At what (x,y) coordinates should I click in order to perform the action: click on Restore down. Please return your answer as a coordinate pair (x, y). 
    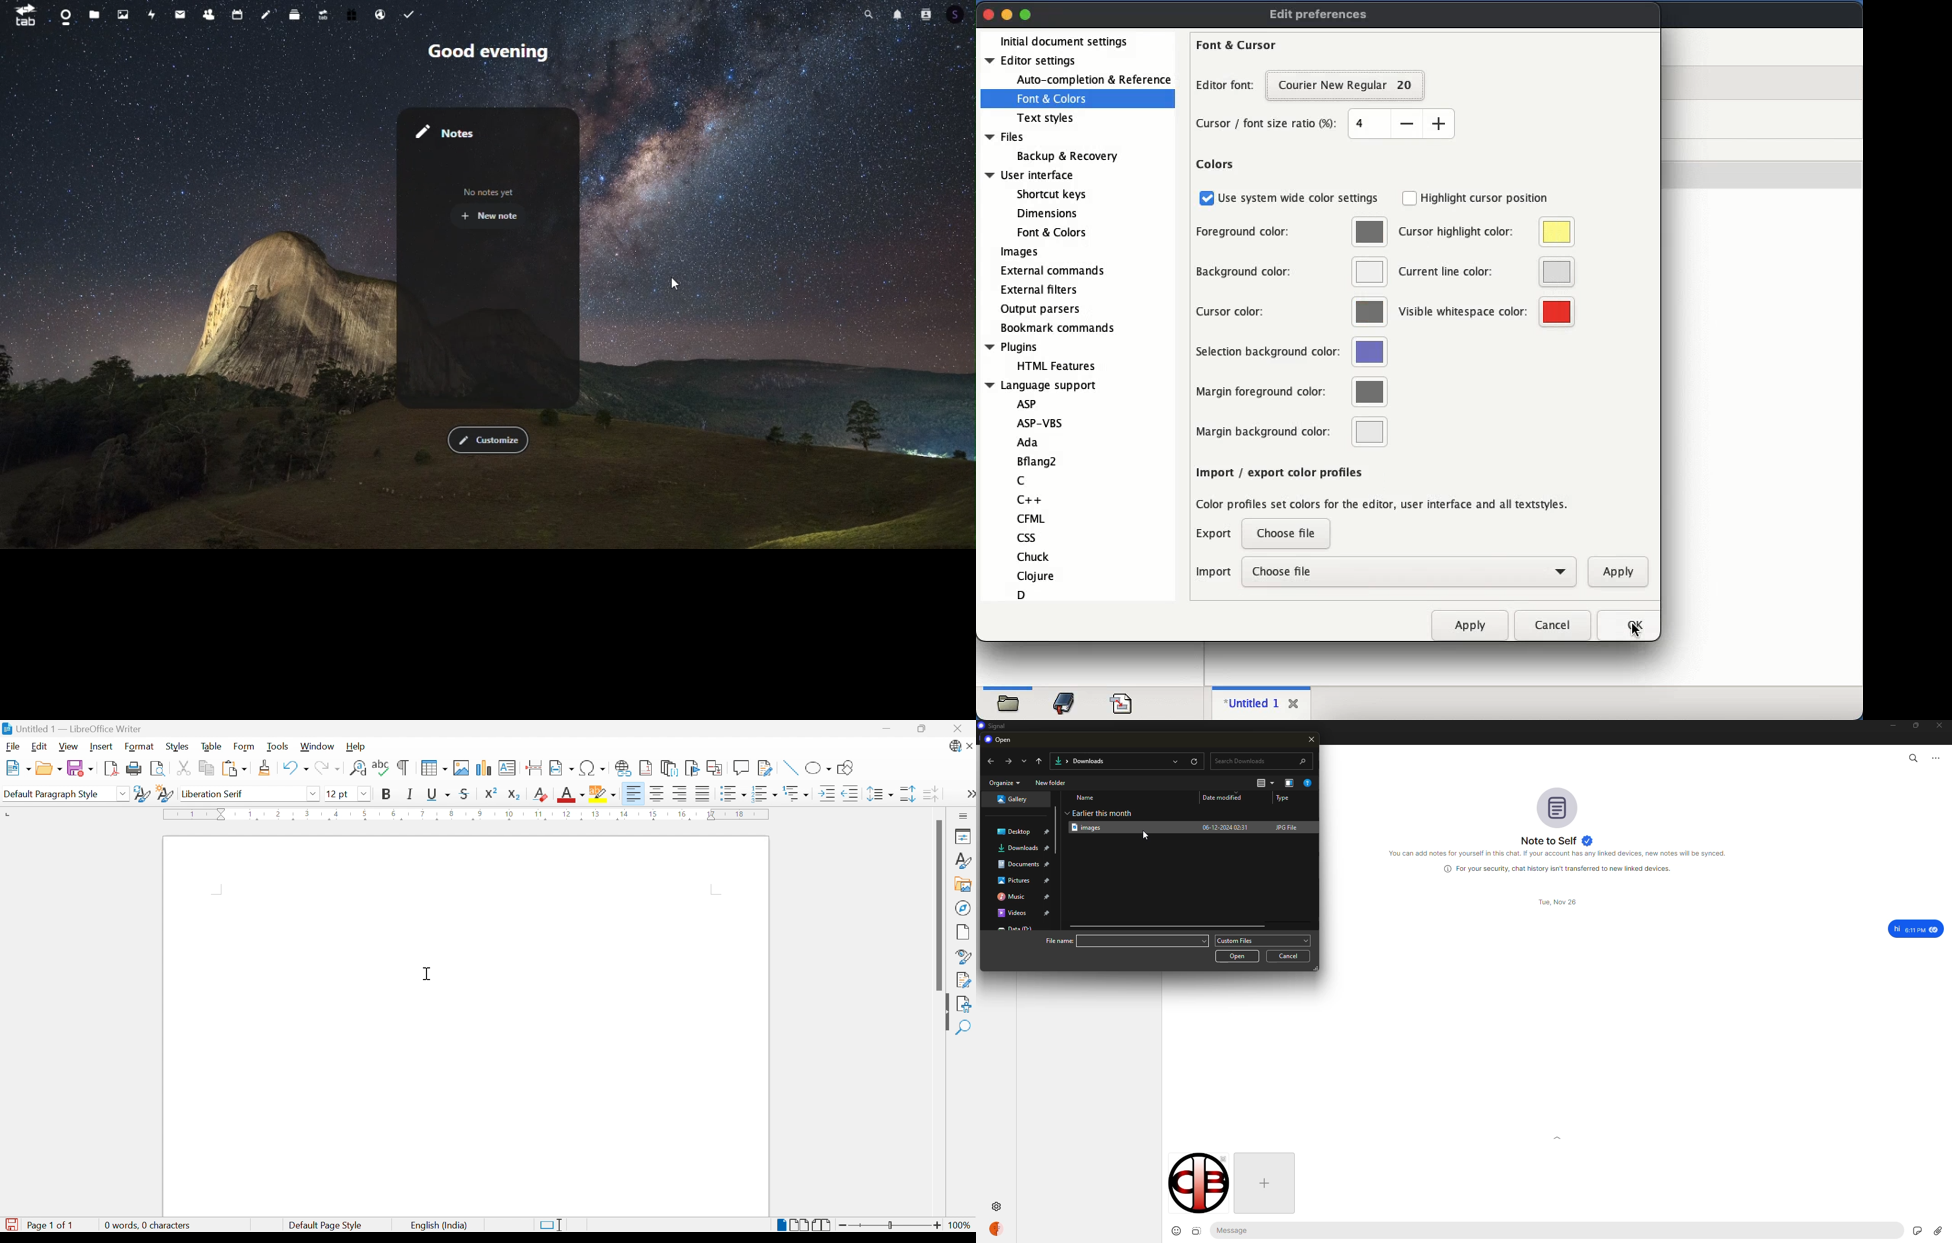
    Looking at the image, I should click on (922, 730).